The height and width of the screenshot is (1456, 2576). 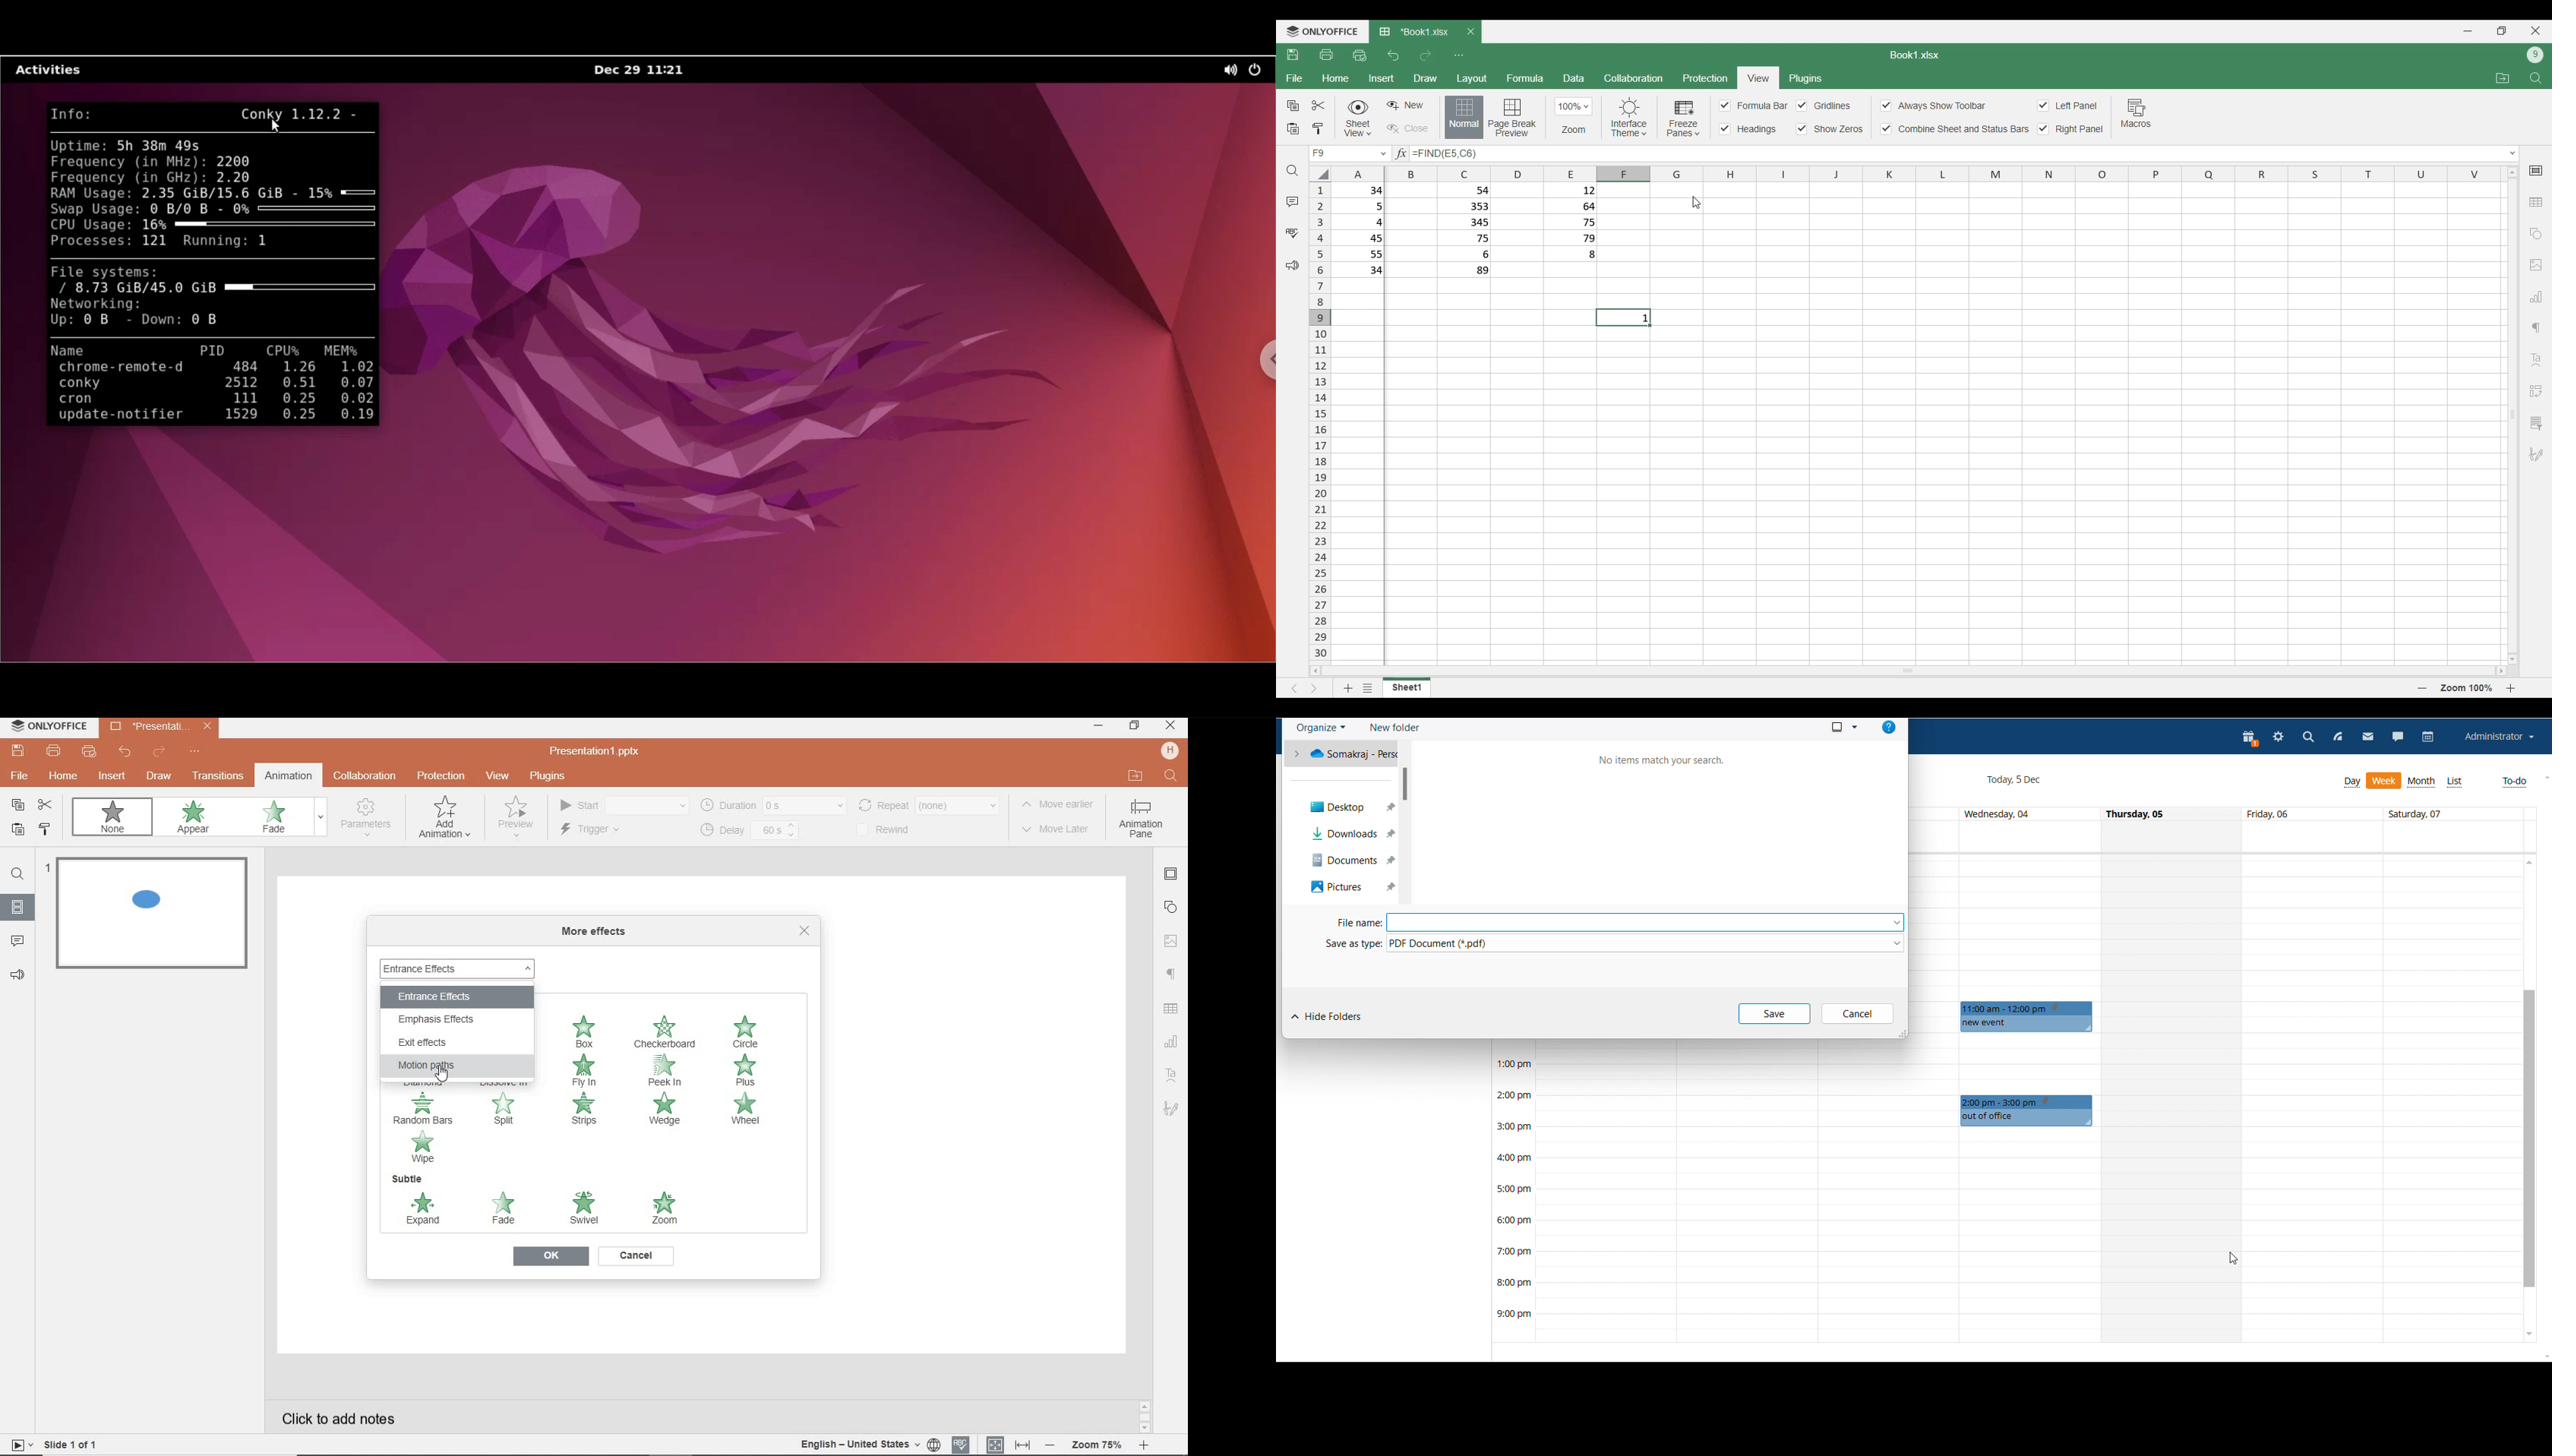 What do you see at coordinates (1630, 116) in the screenshot?
I see `Interface theme options` at bounding box center [1630, 116].